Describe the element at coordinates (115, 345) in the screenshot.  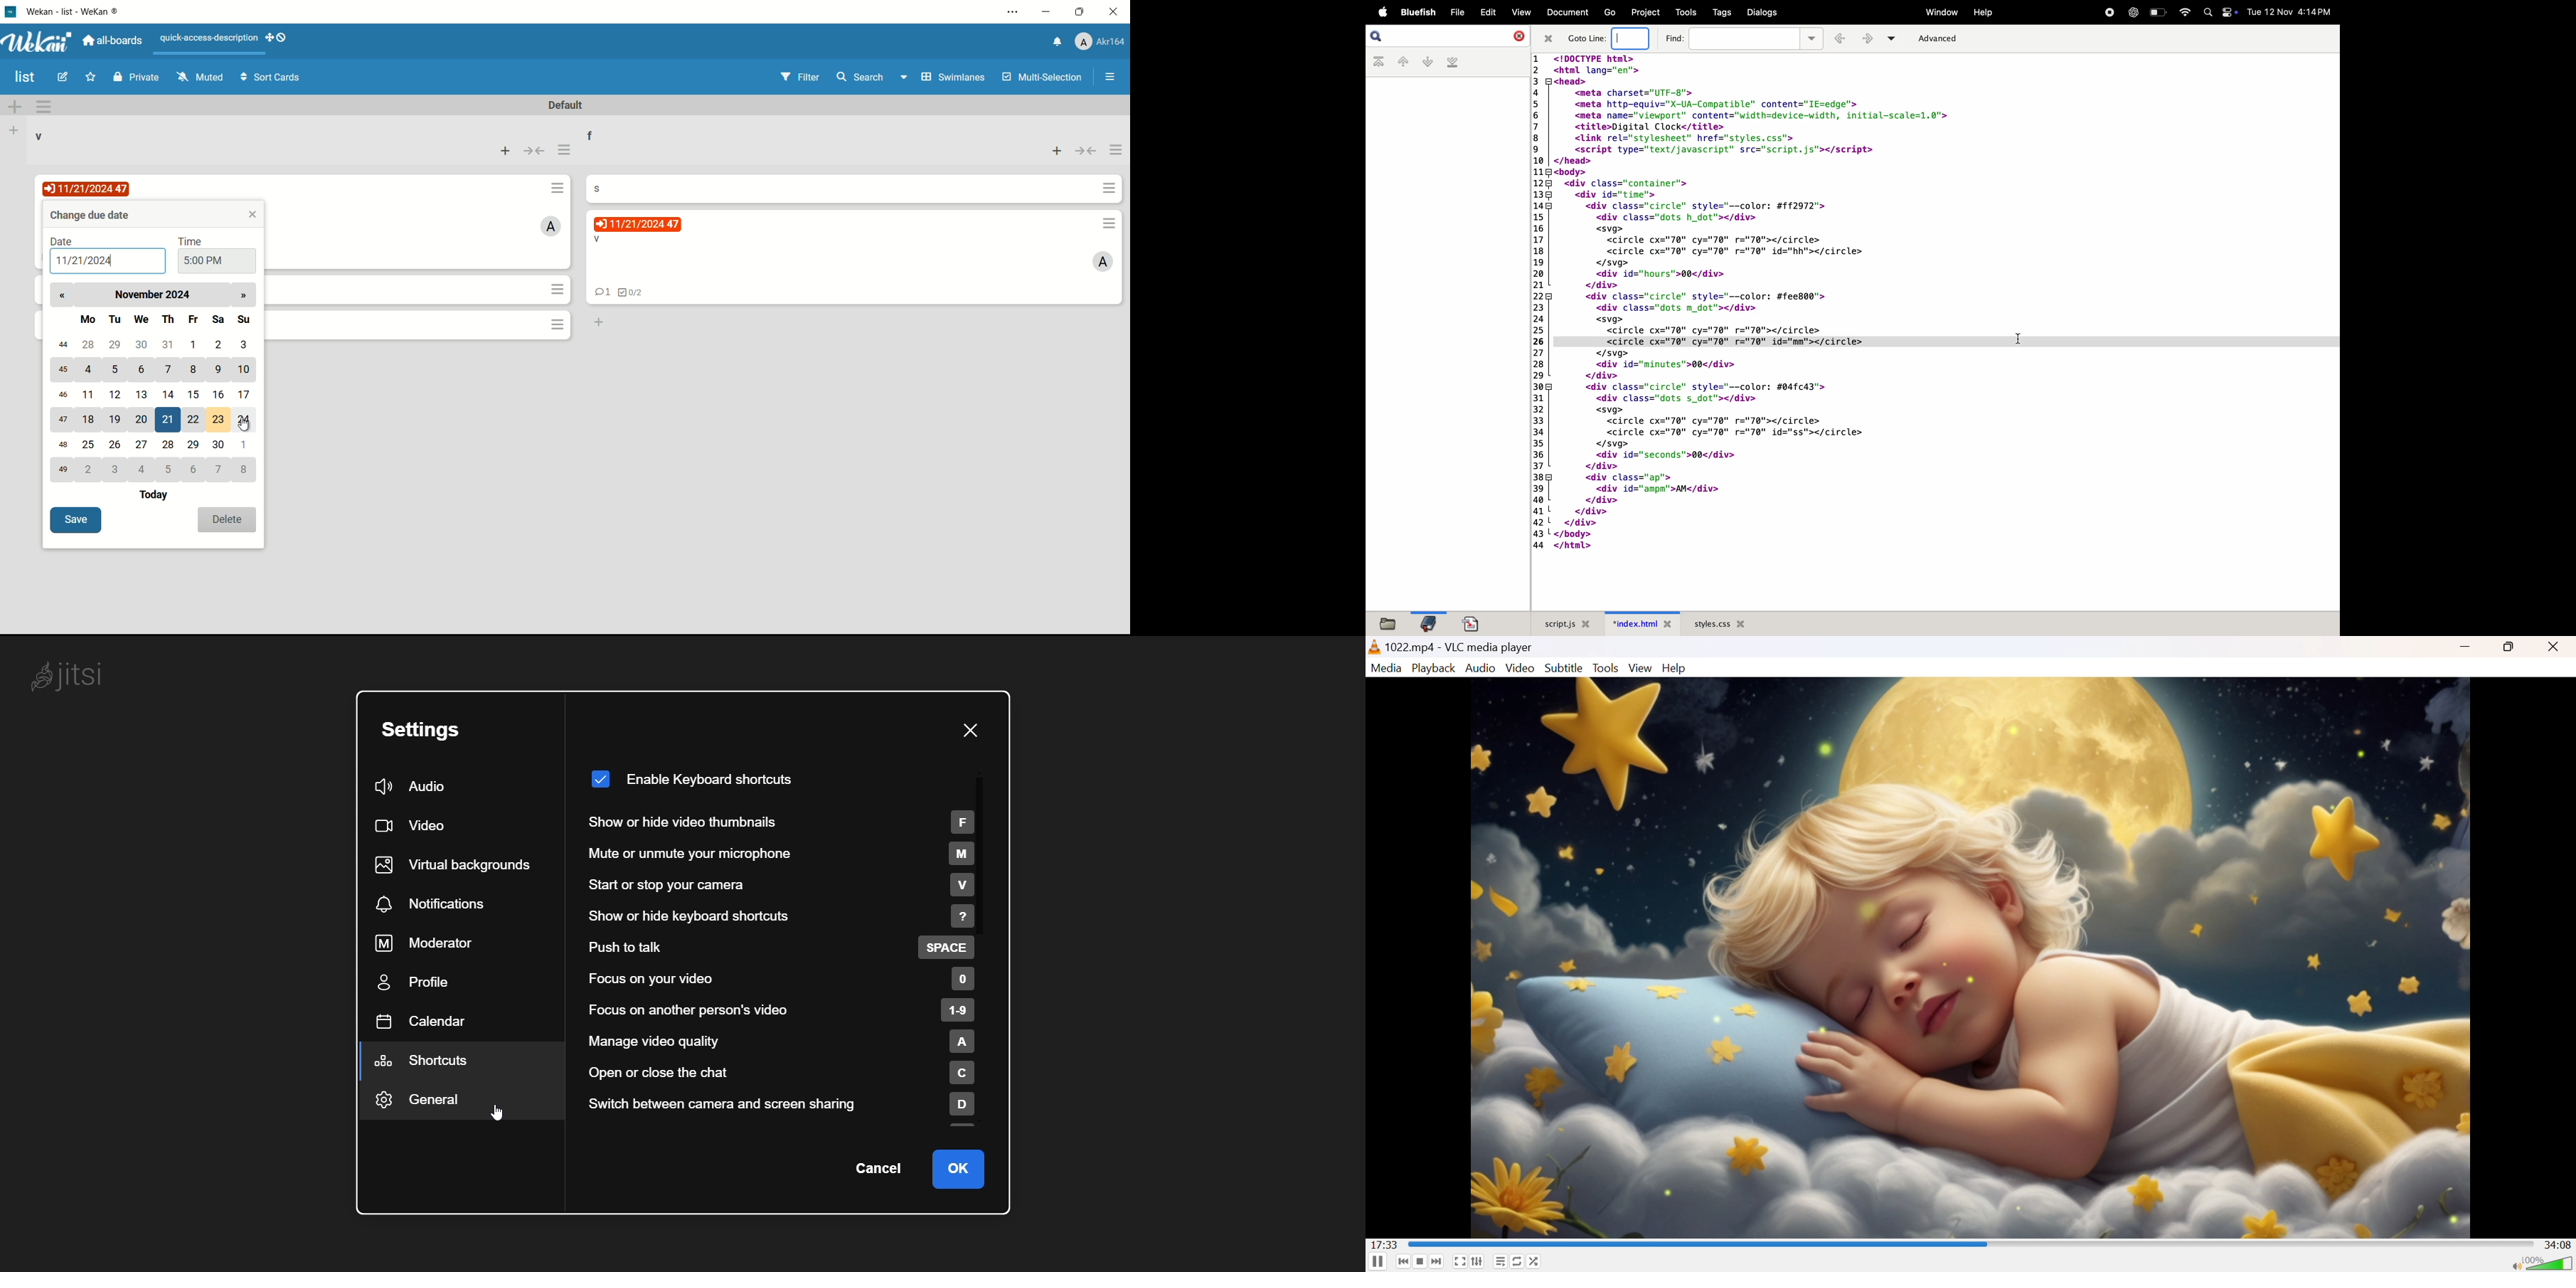
I see `29` at that location.